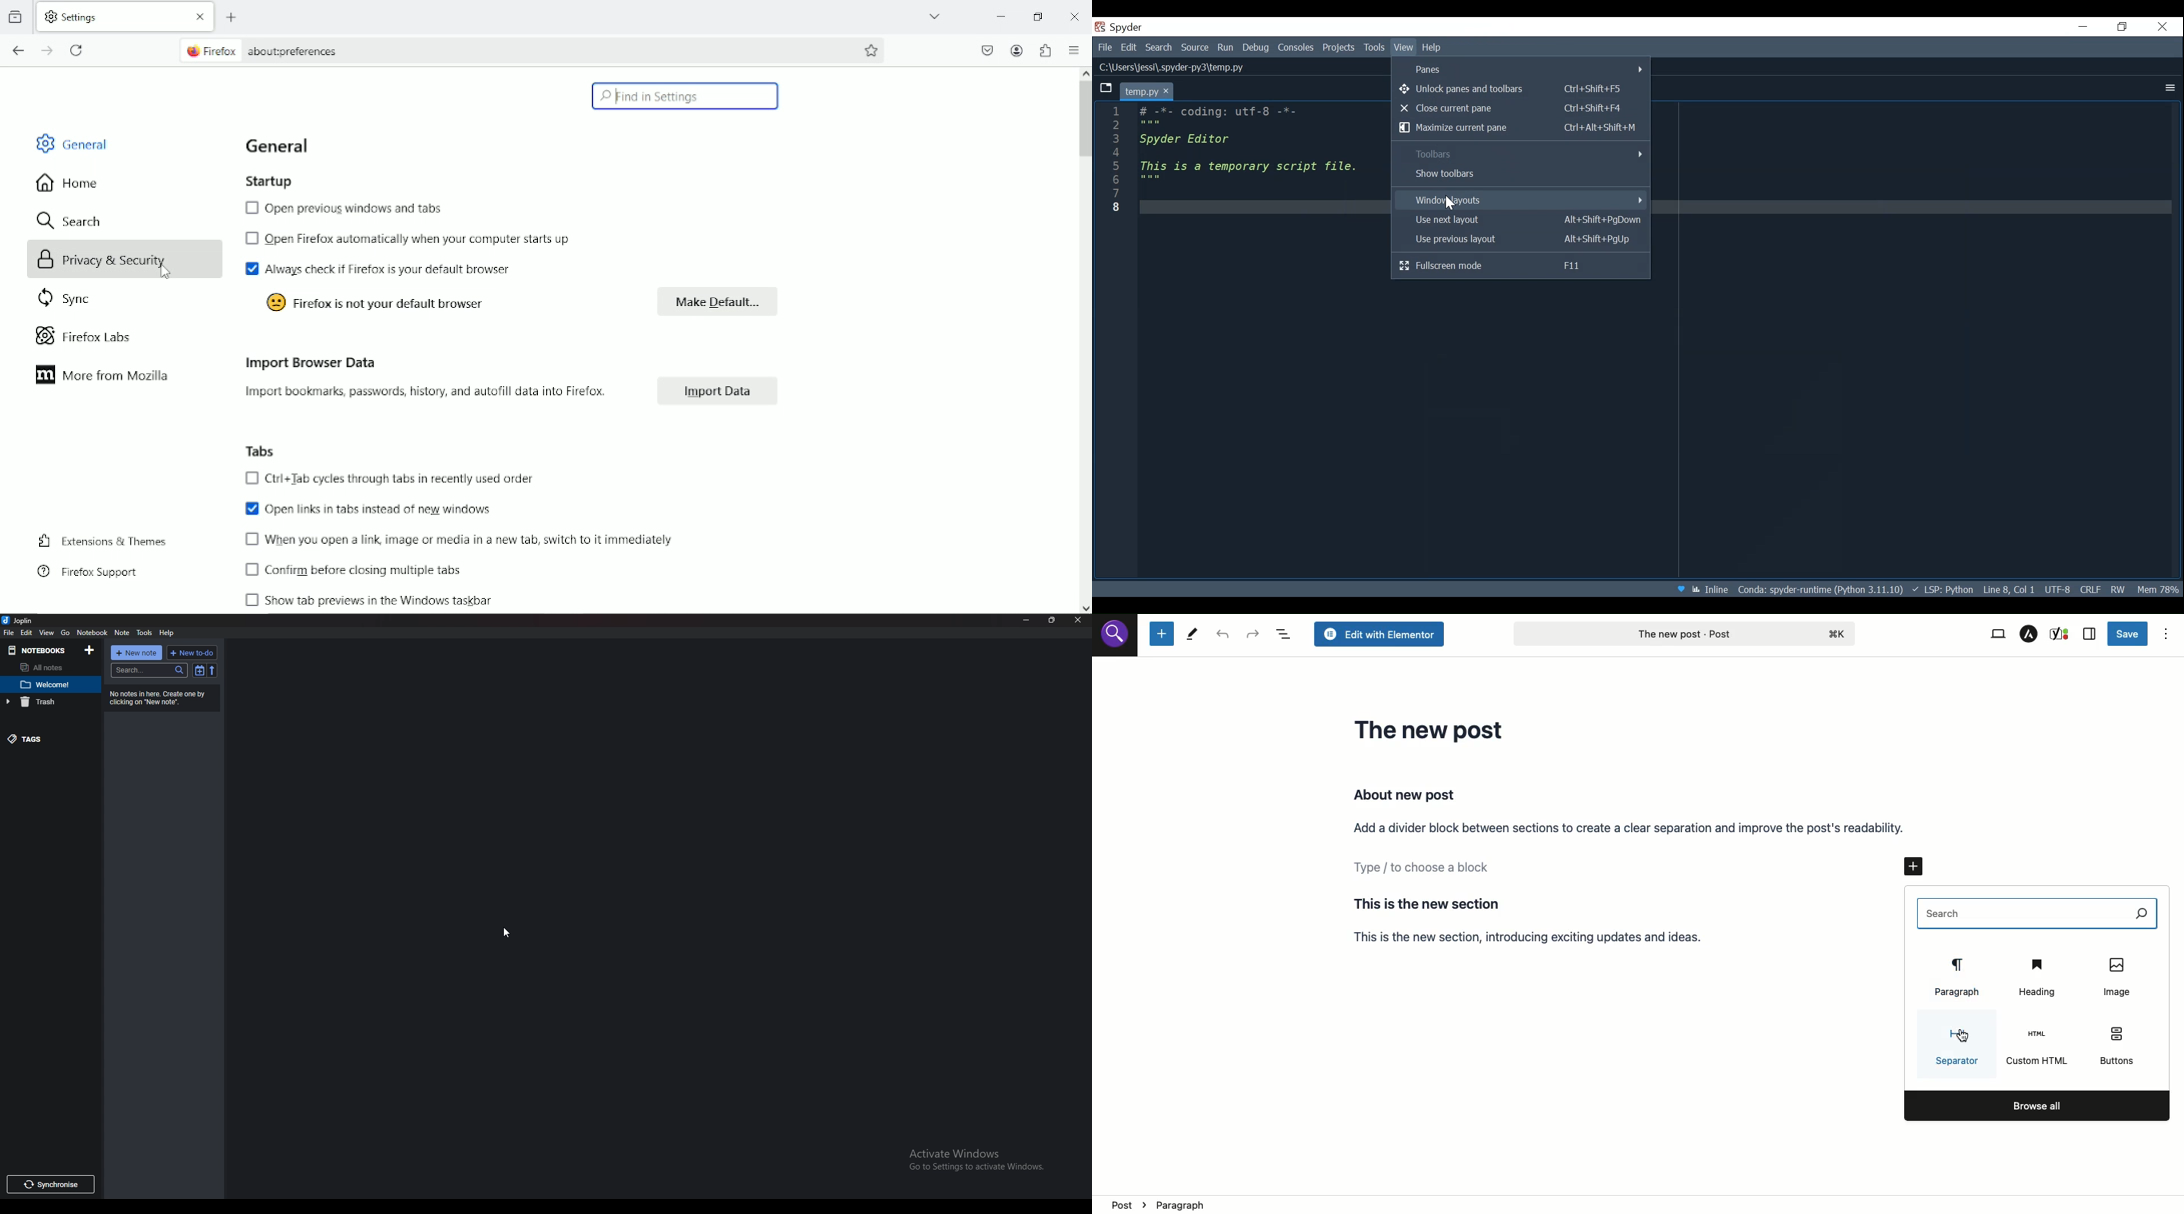 The width and height of the screenshot is (2184, 1232). Describe the element at coordinates (1711, 589) in the screenshot. I see `Toggle inline and interactive Matplotlib plotting` at that location.